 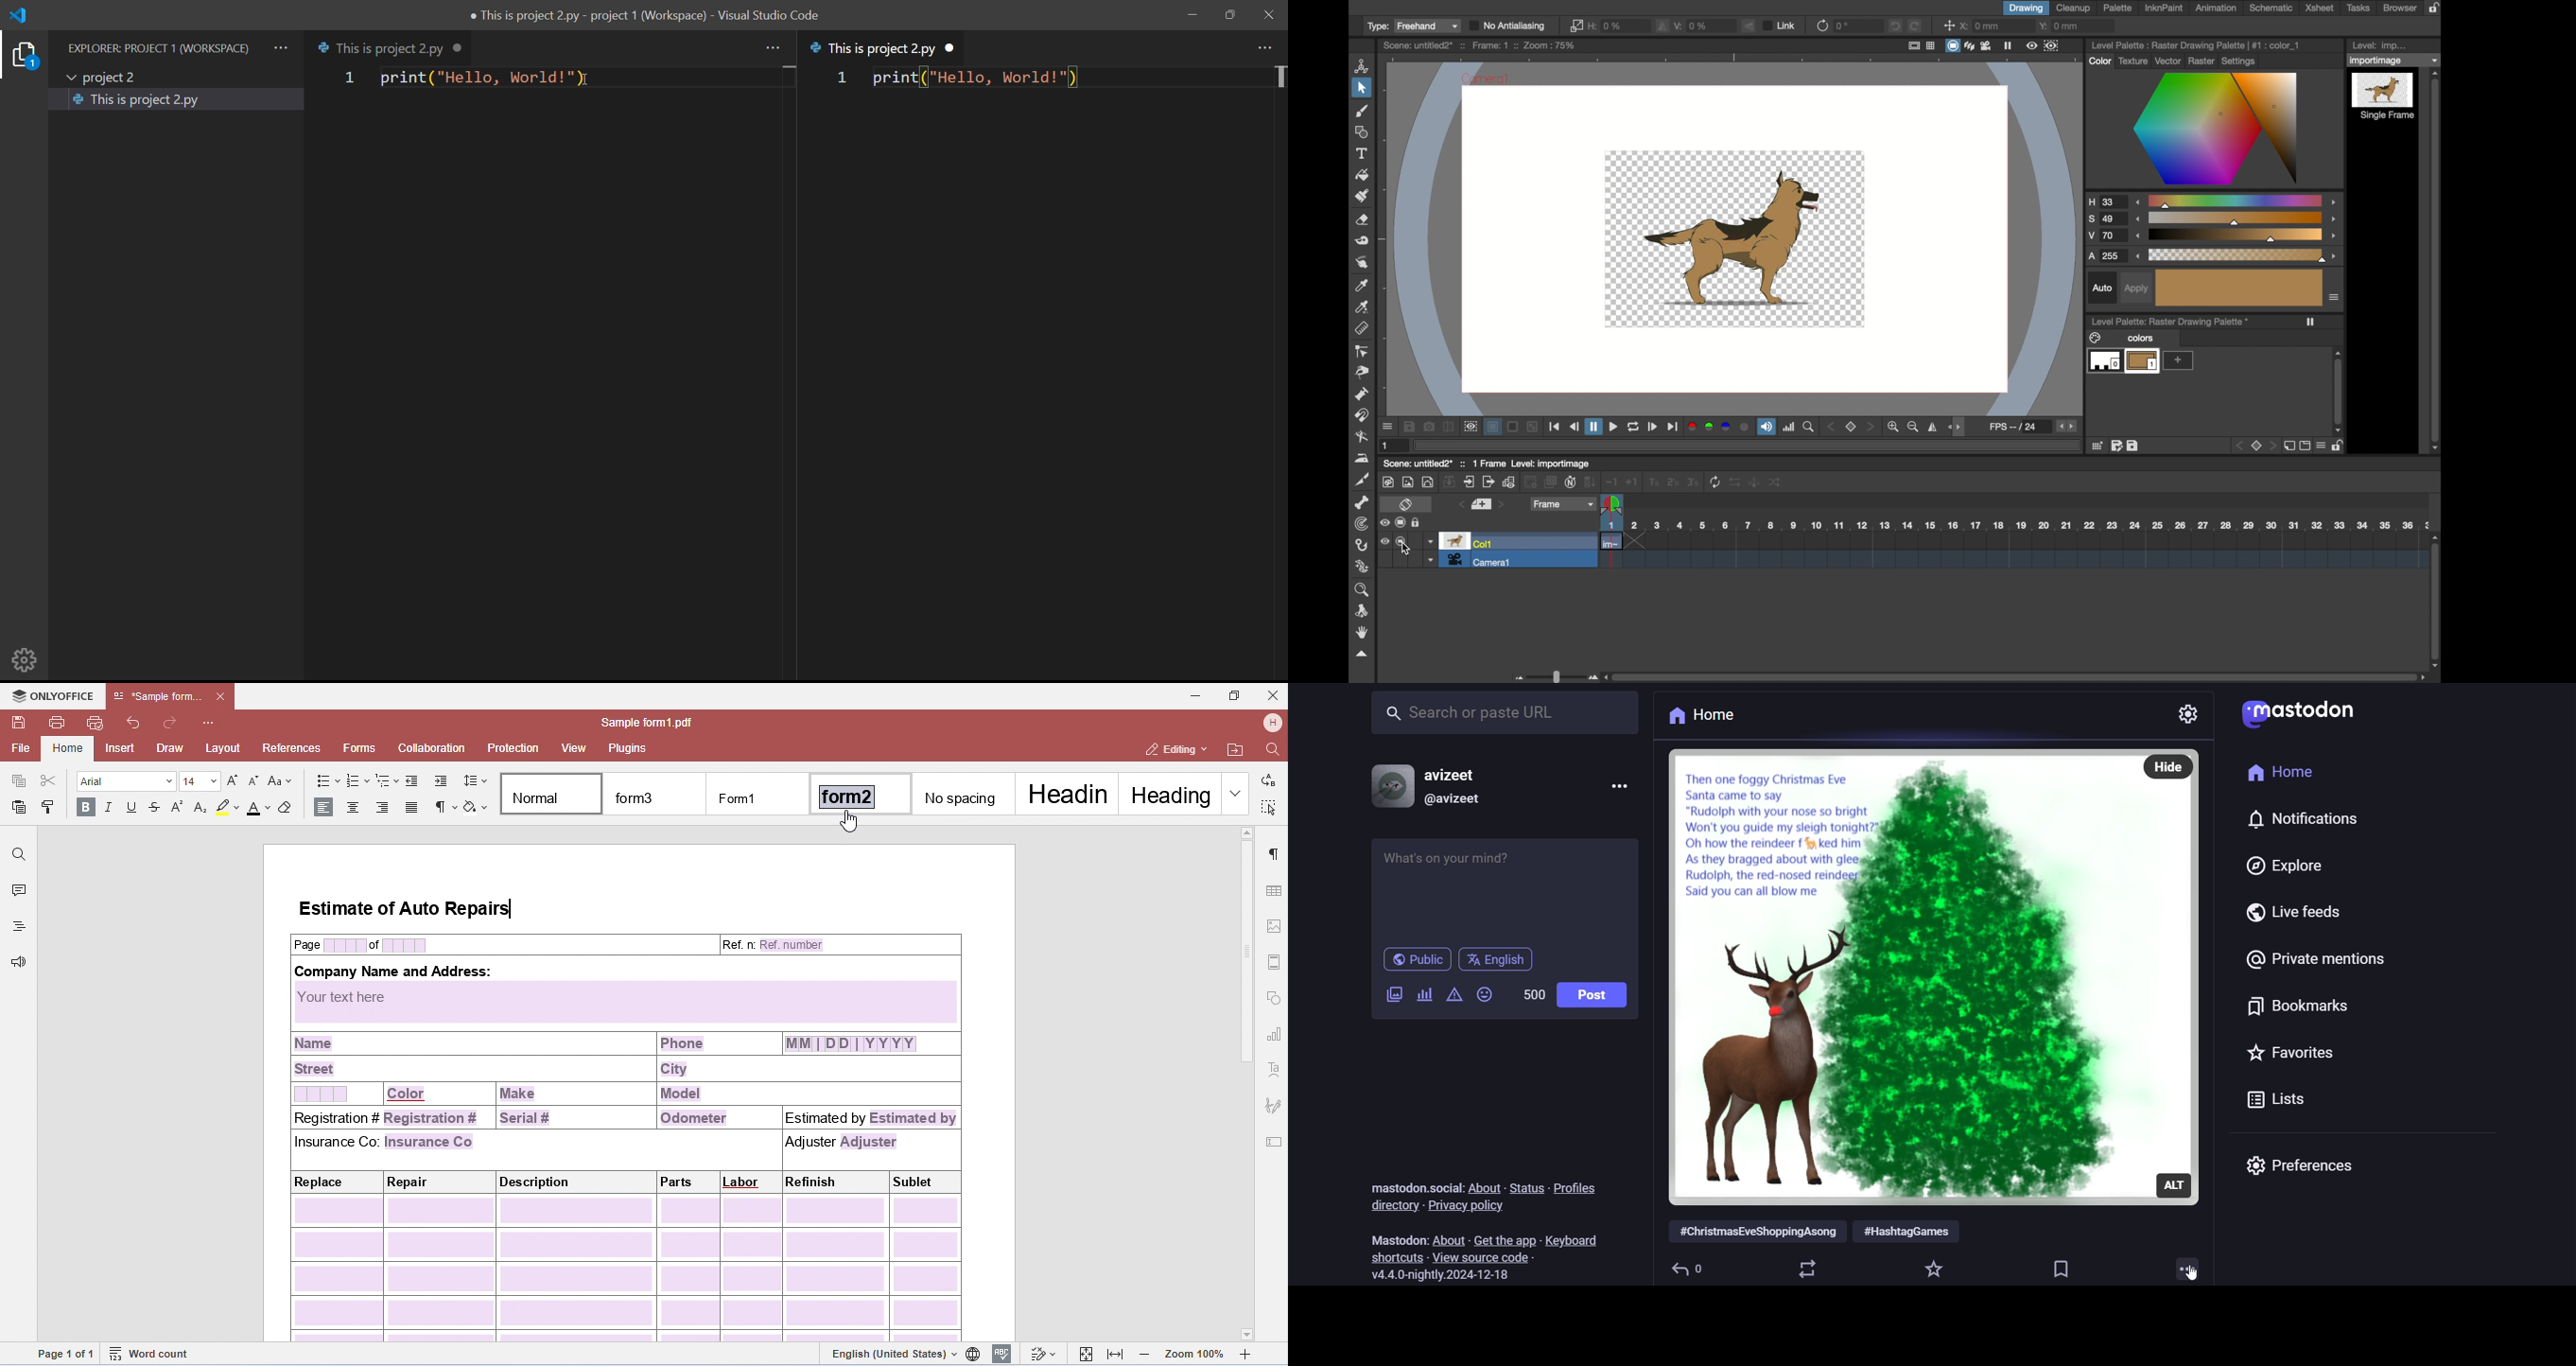 What do you see at coordinates (2319, 958) in the screenshot?
I see `private mention` at bounding box center [2319, 958].